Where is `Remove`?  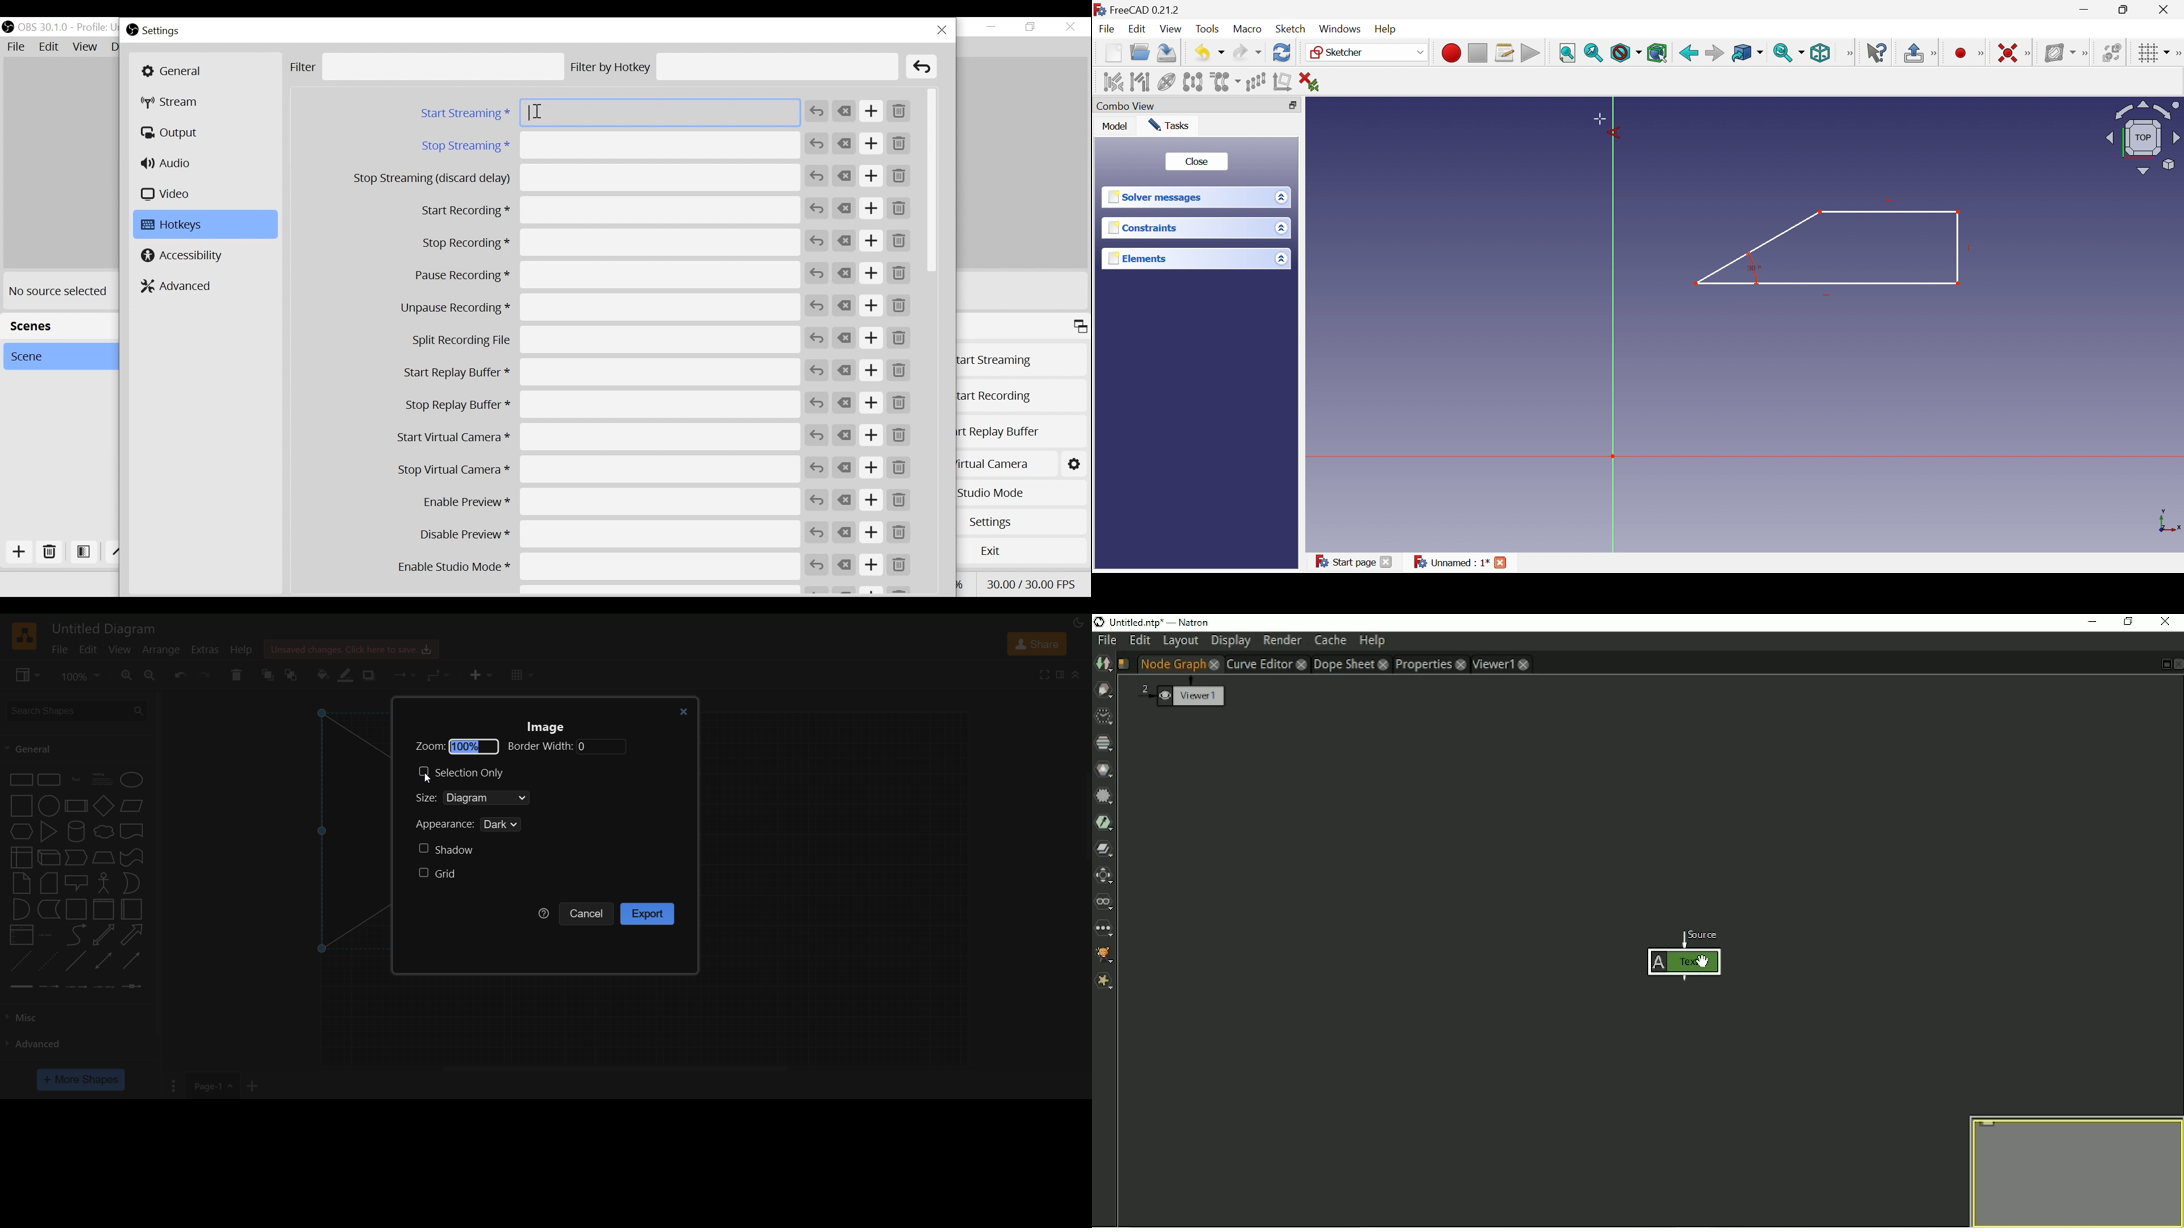 Remove is located at coordinates (899, 144).